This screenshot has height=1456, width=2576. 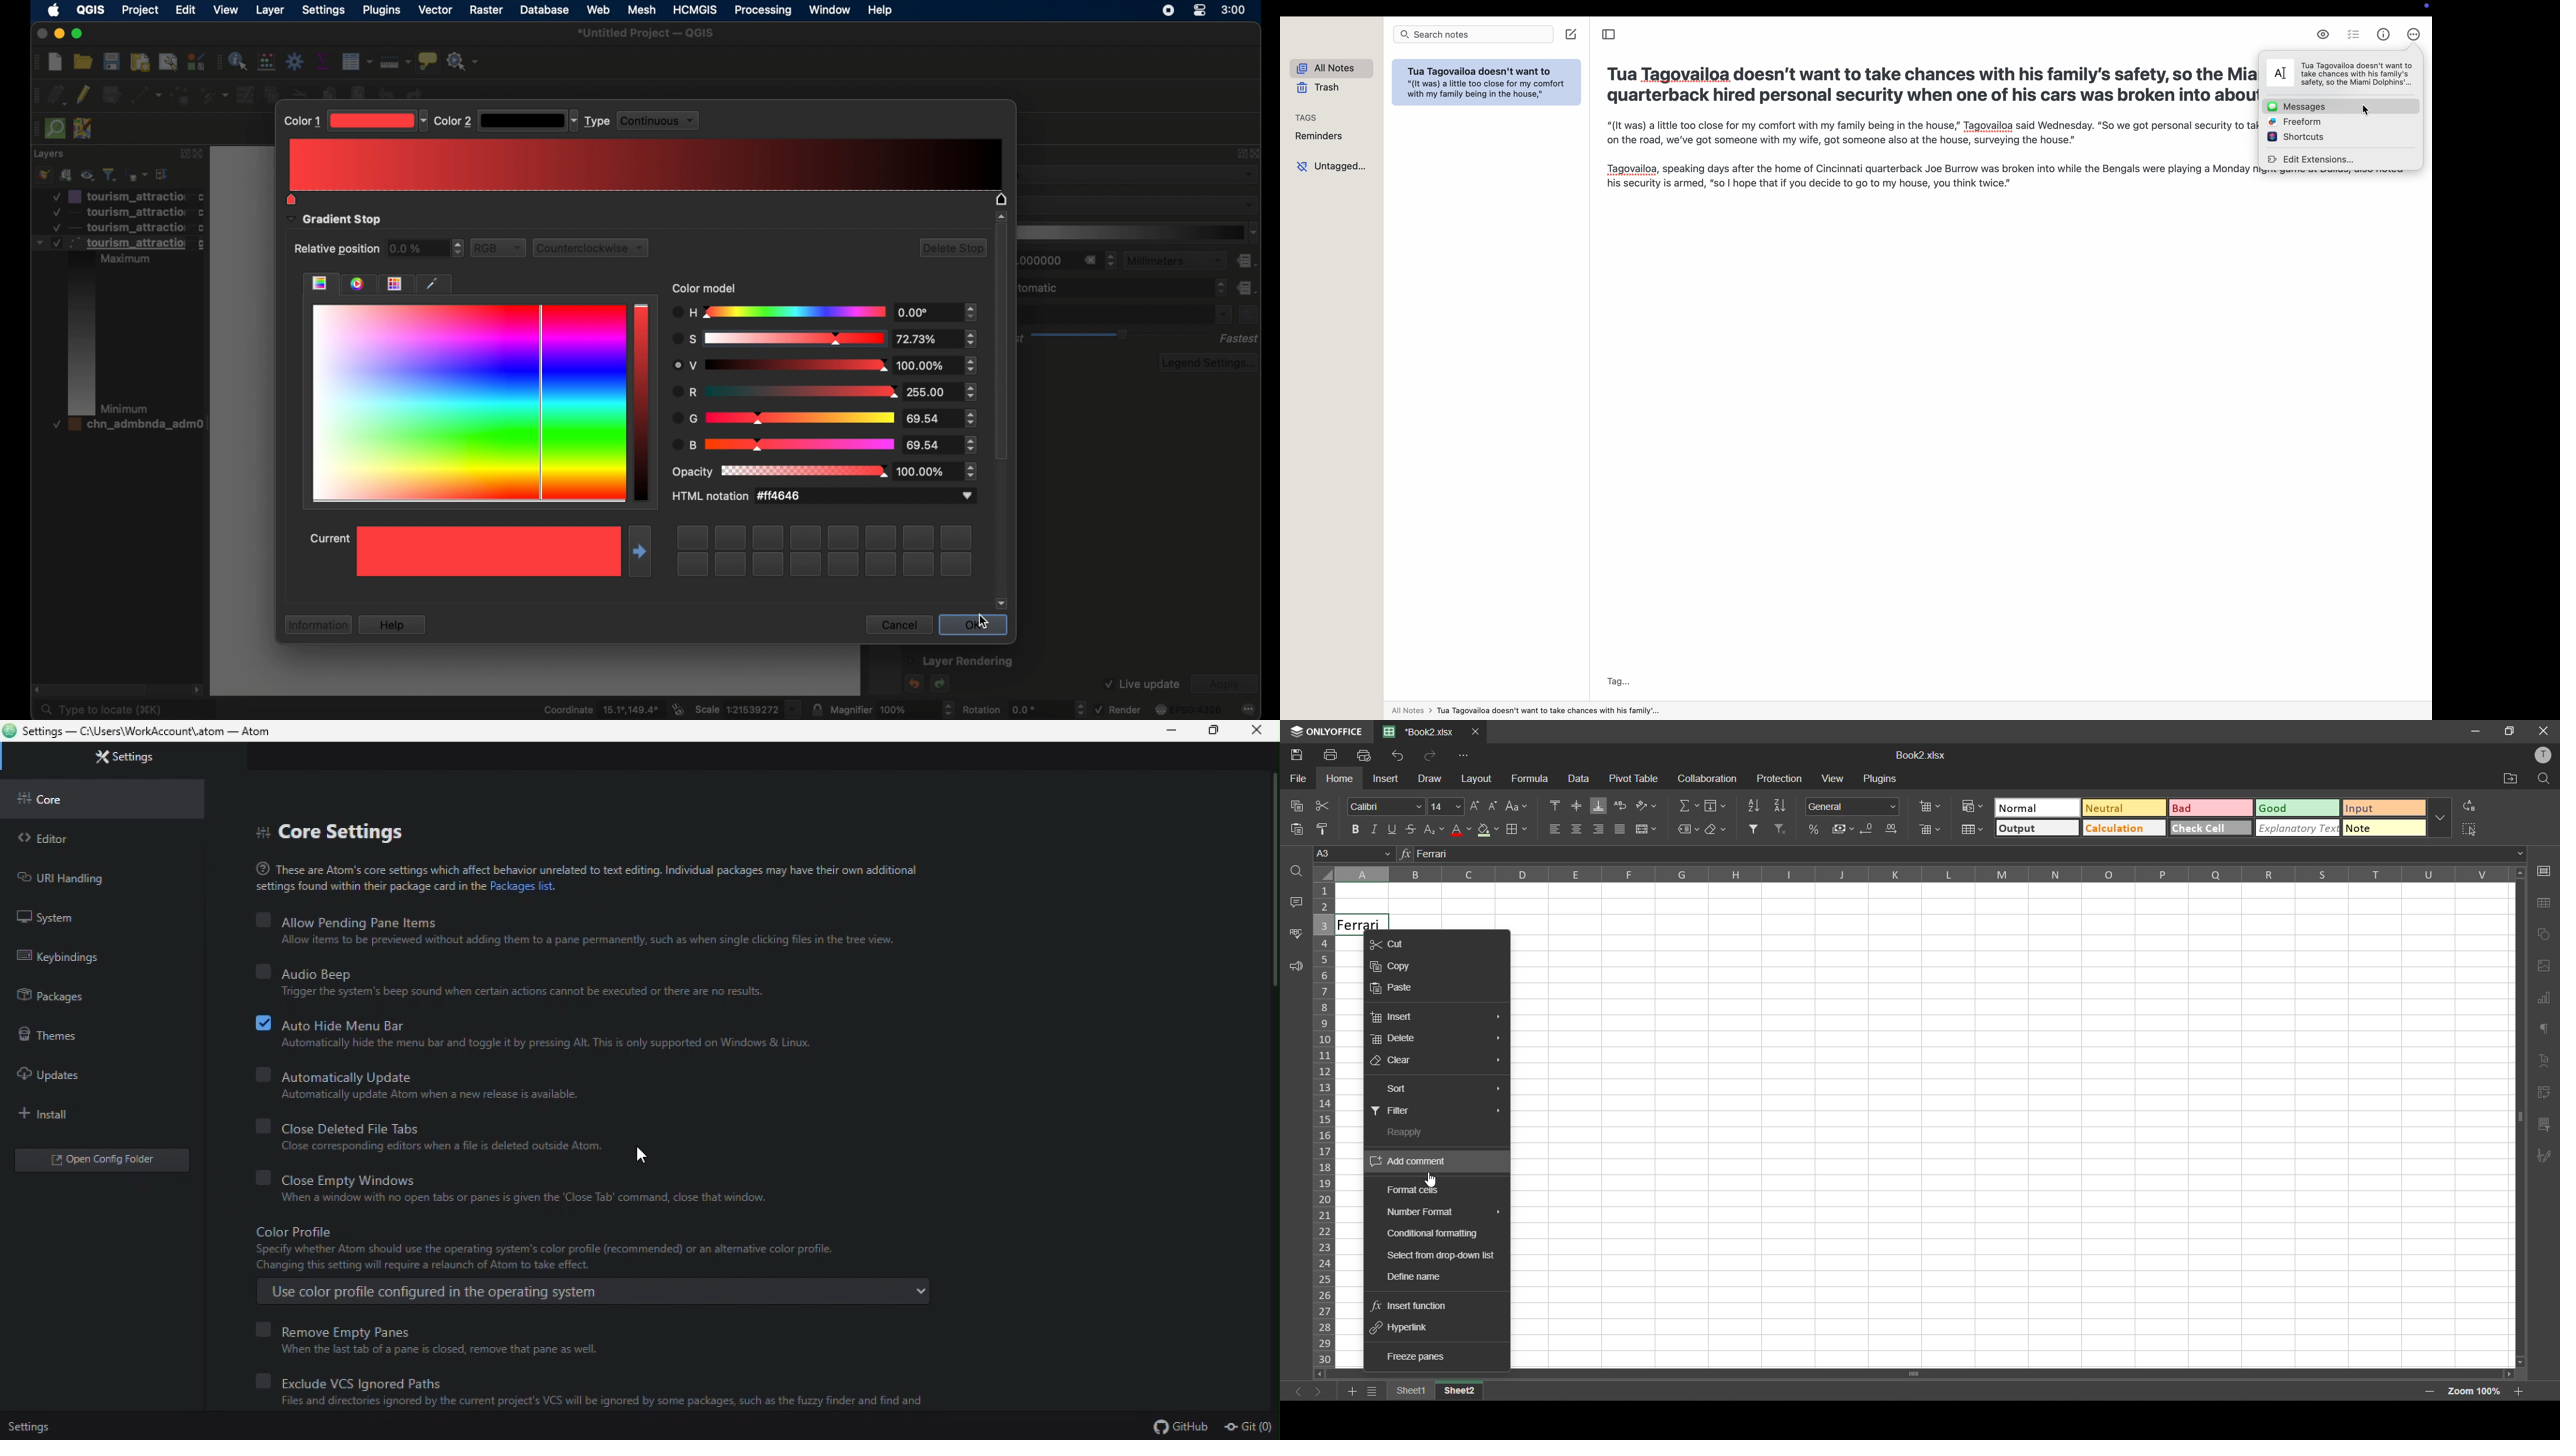 I want to click on RGB dropdown, so click(x=500, y=247).